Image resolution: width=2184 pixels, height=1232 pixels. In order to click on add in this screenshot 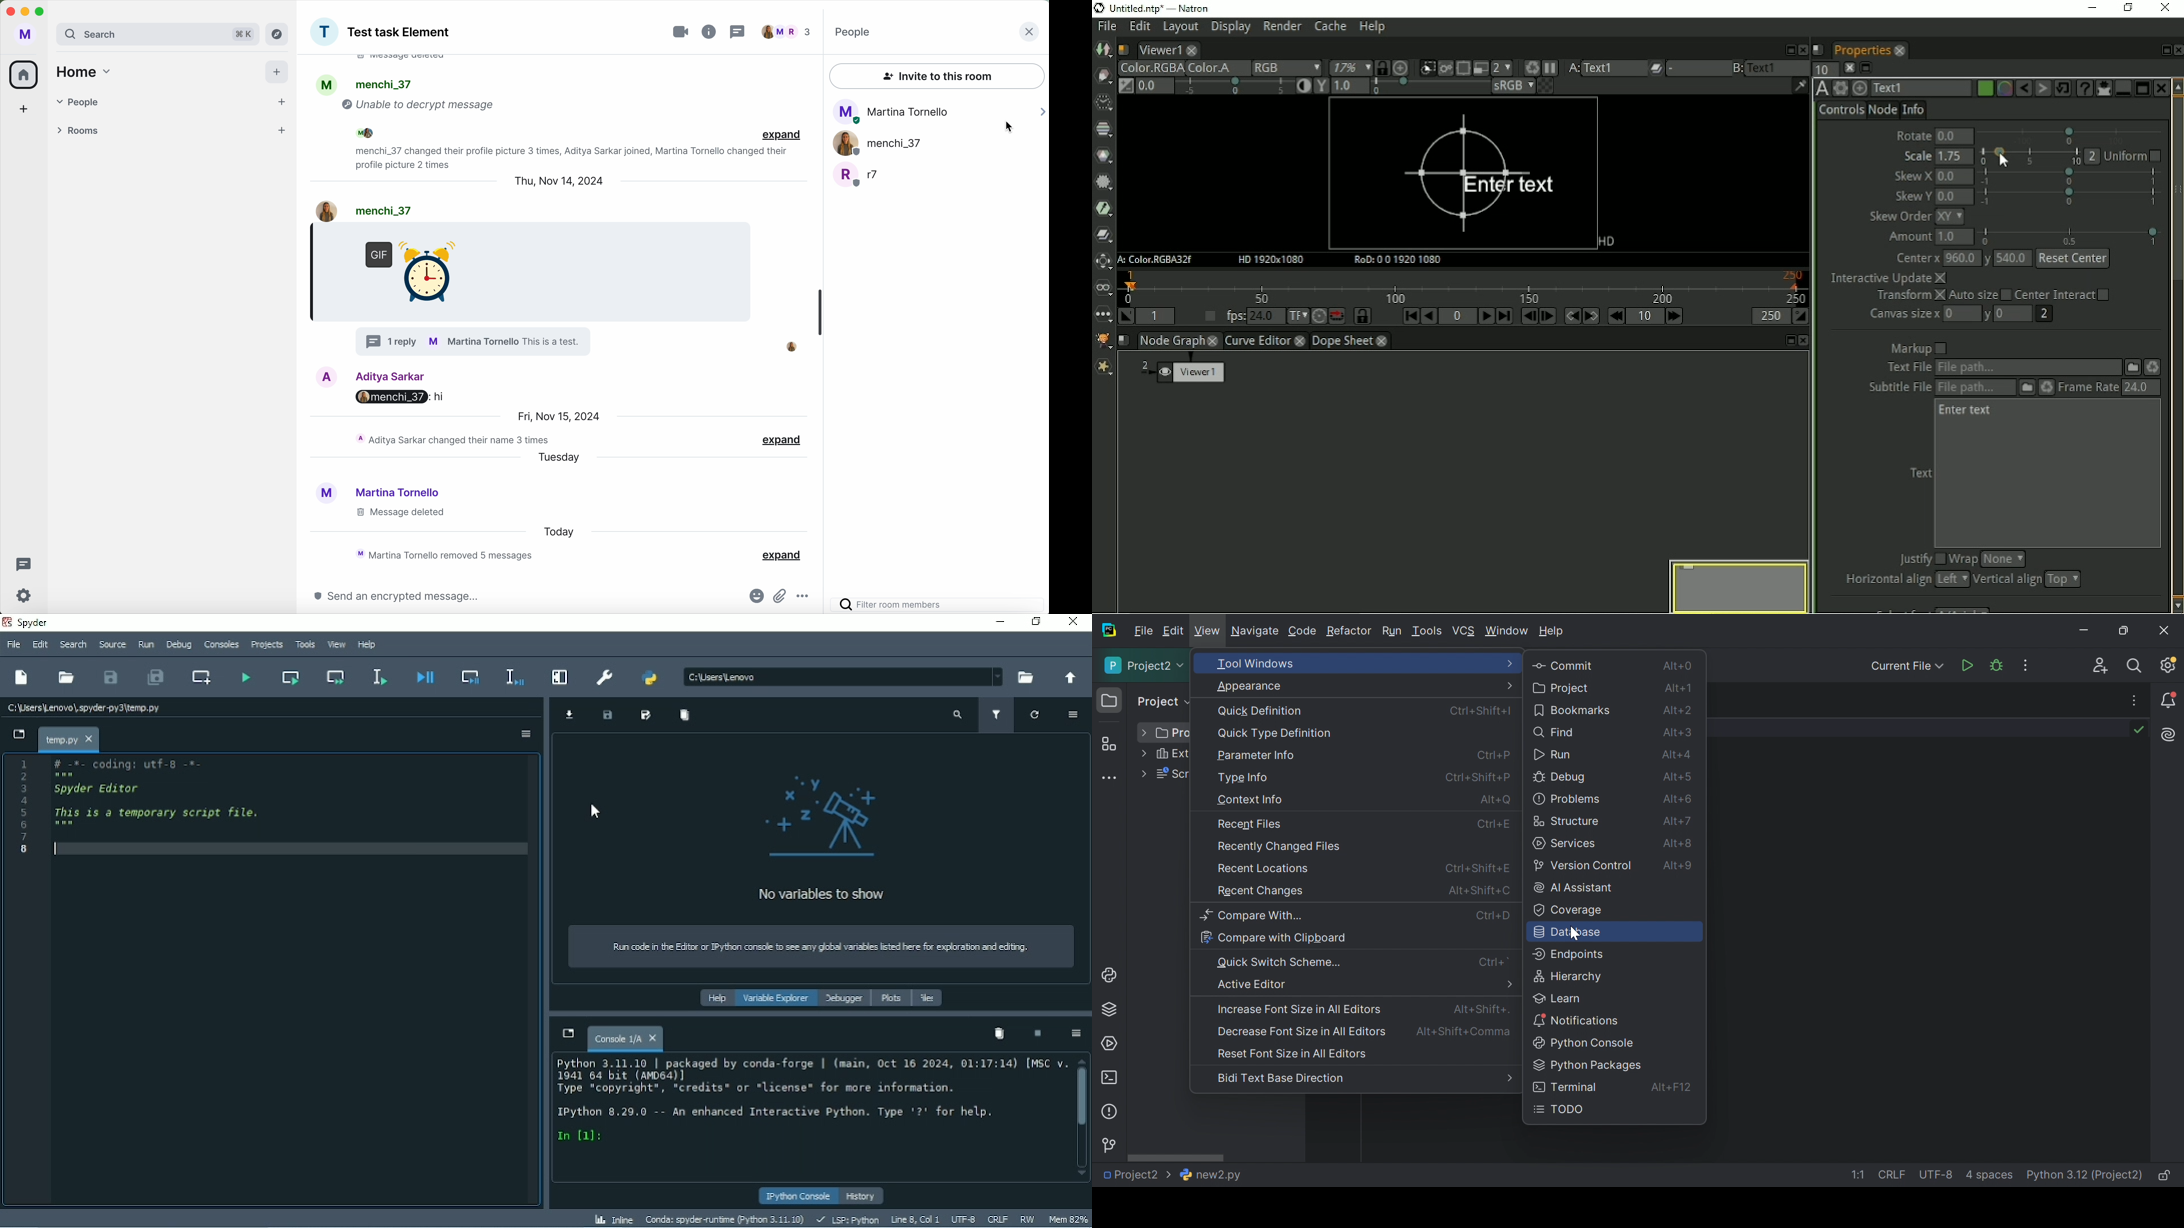, I will do `click(277, 72)`.